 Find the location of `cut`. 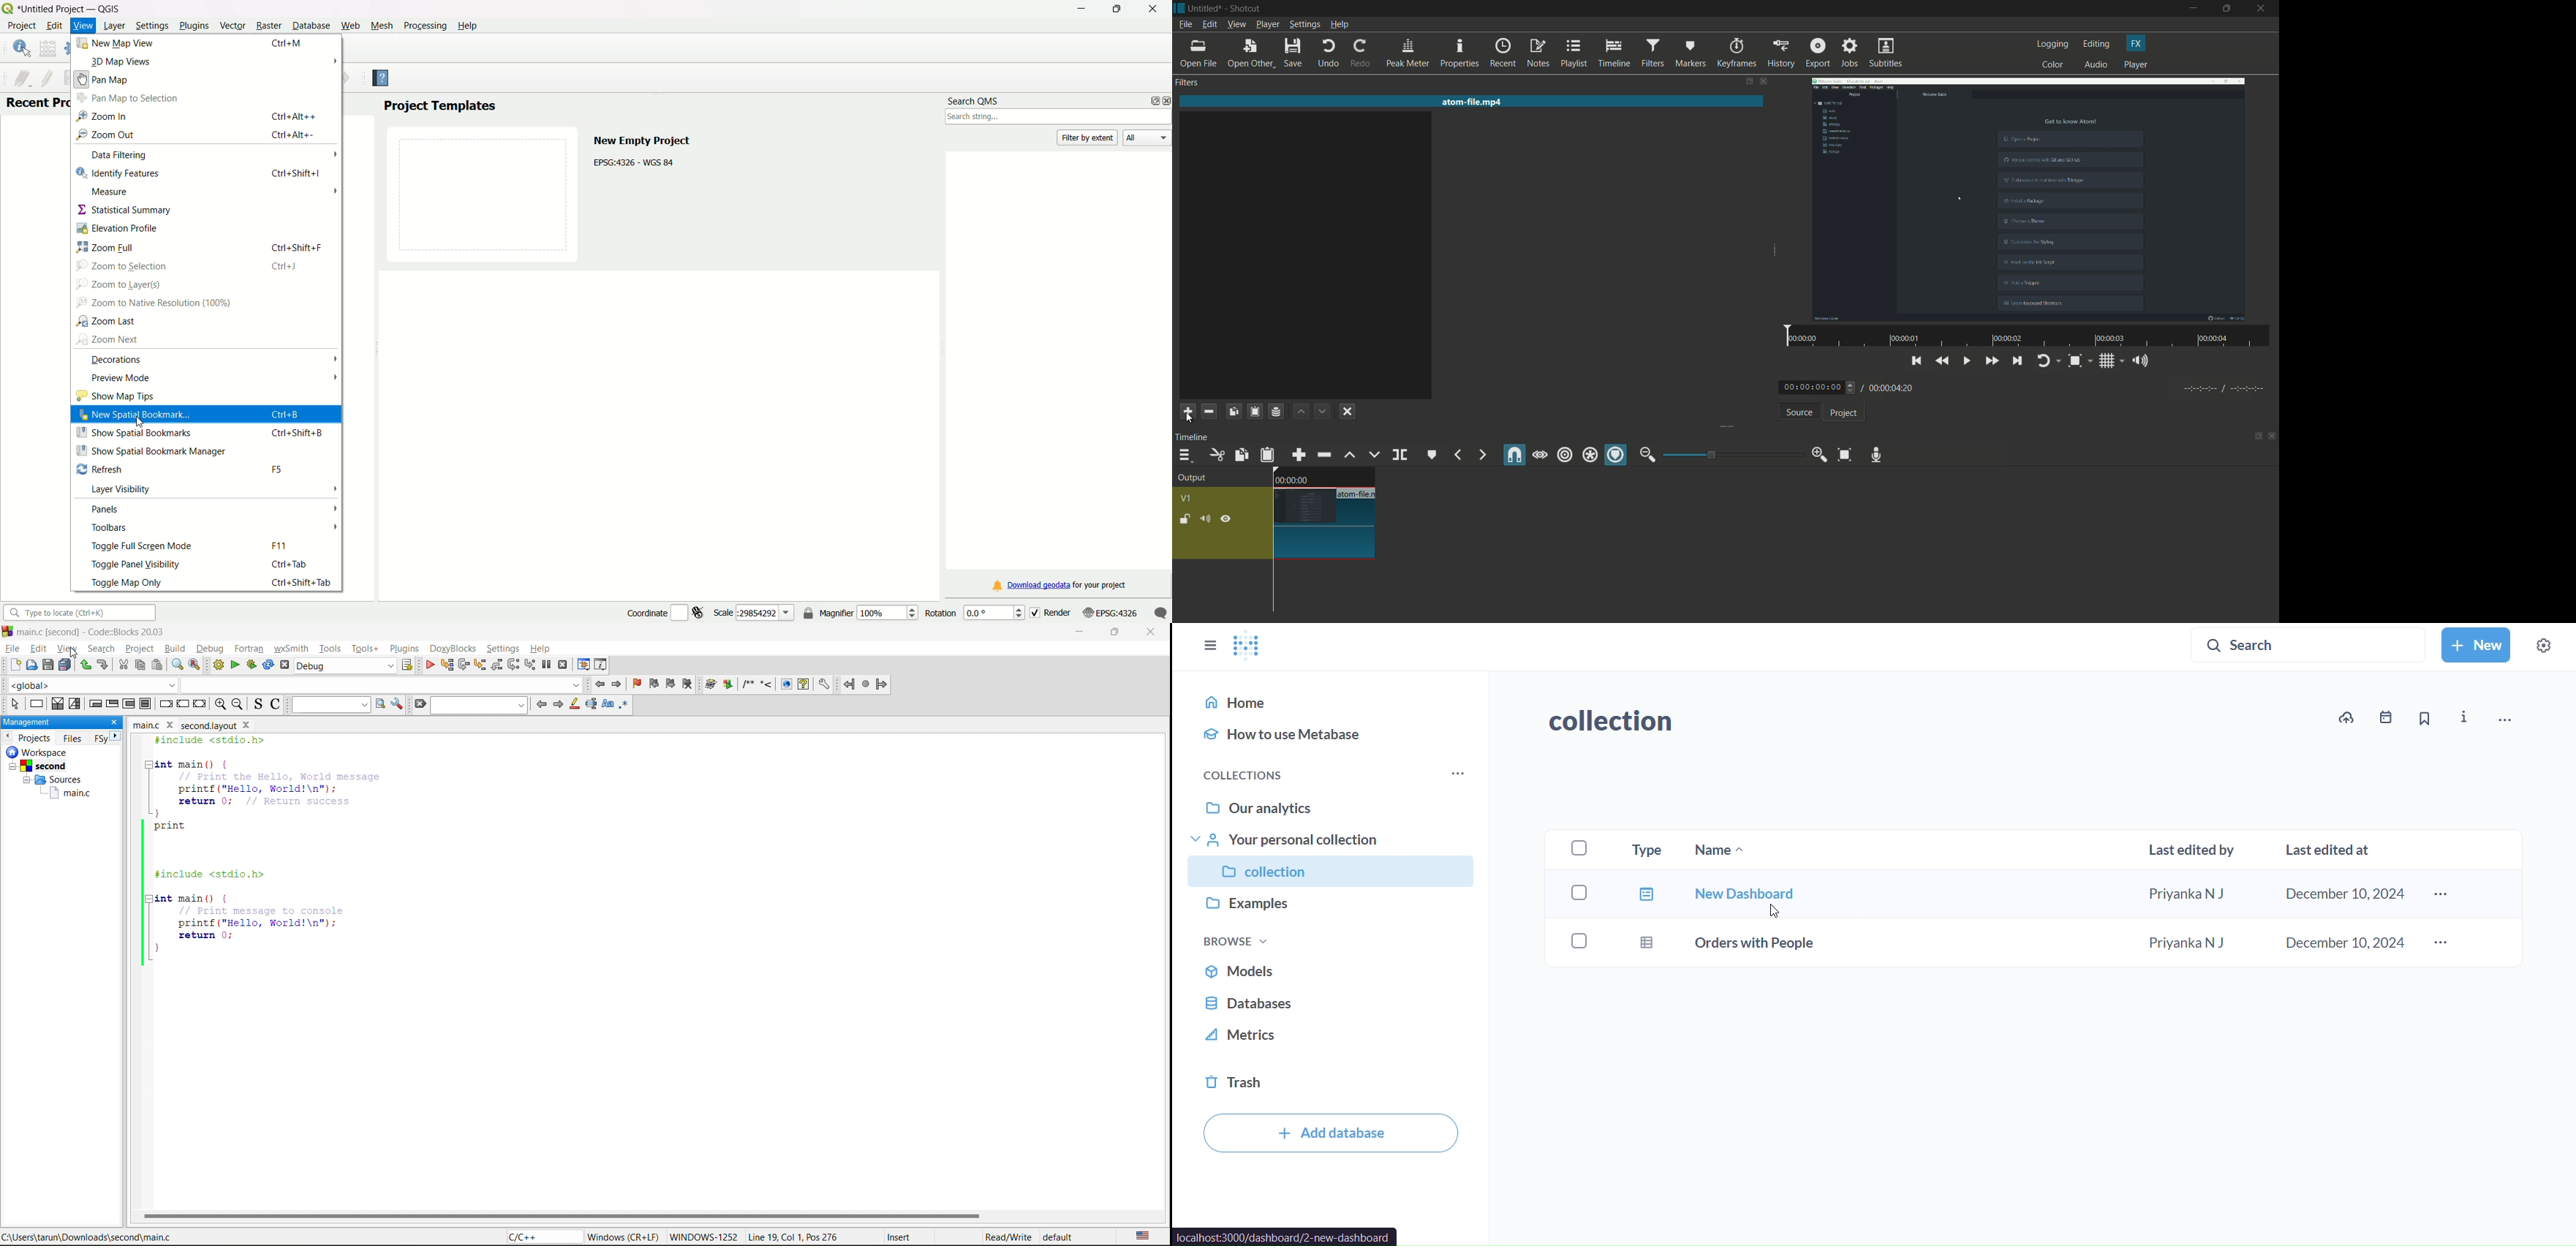

cut is located at coordinates (1216, 455).